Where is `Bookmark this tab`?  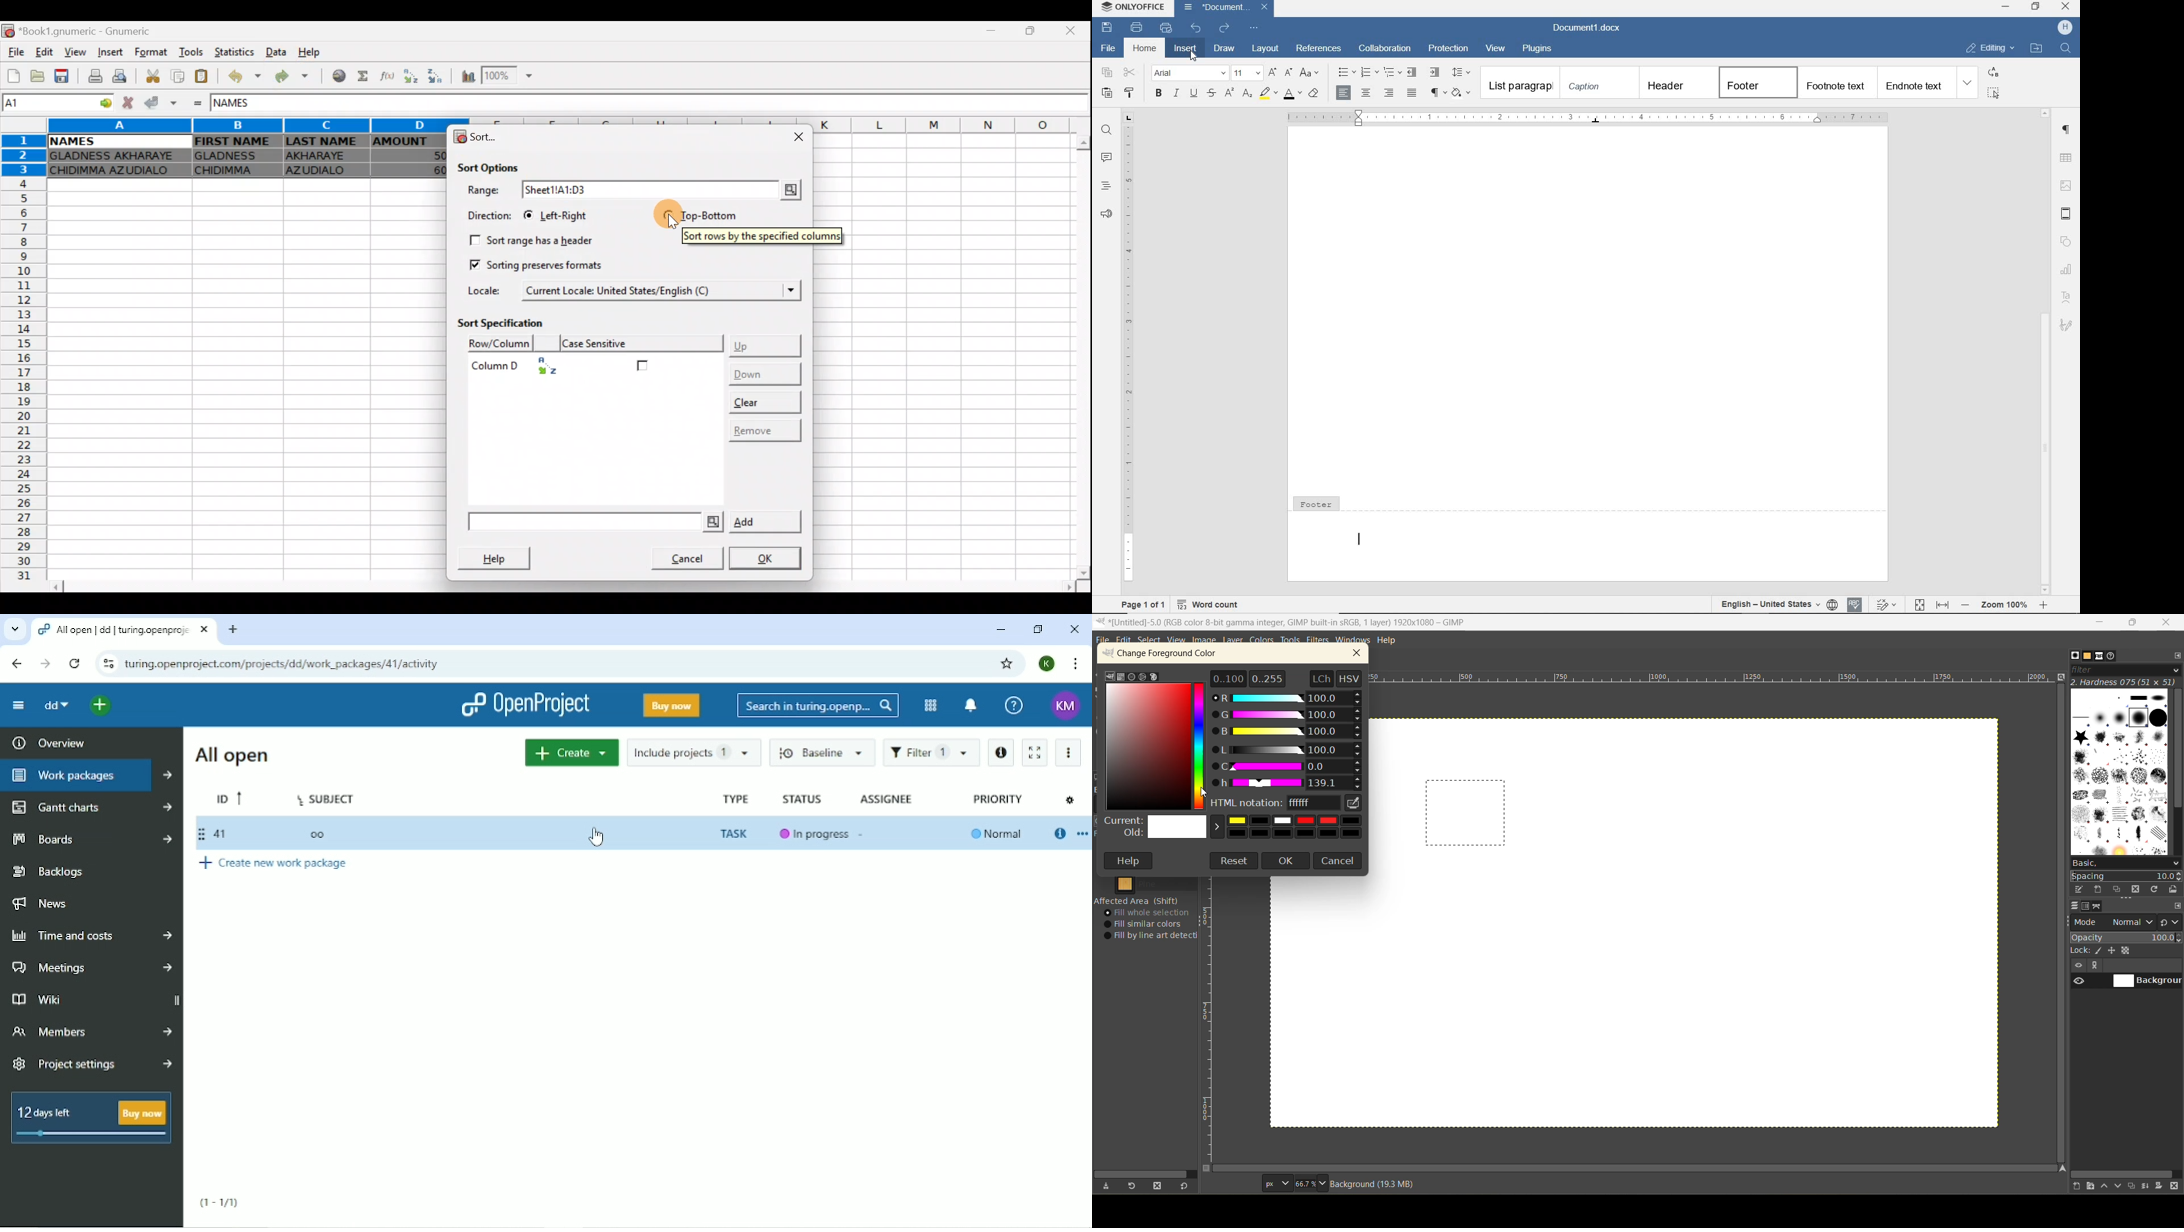
Bookmark this tab is located at coordinates (1007, 662).